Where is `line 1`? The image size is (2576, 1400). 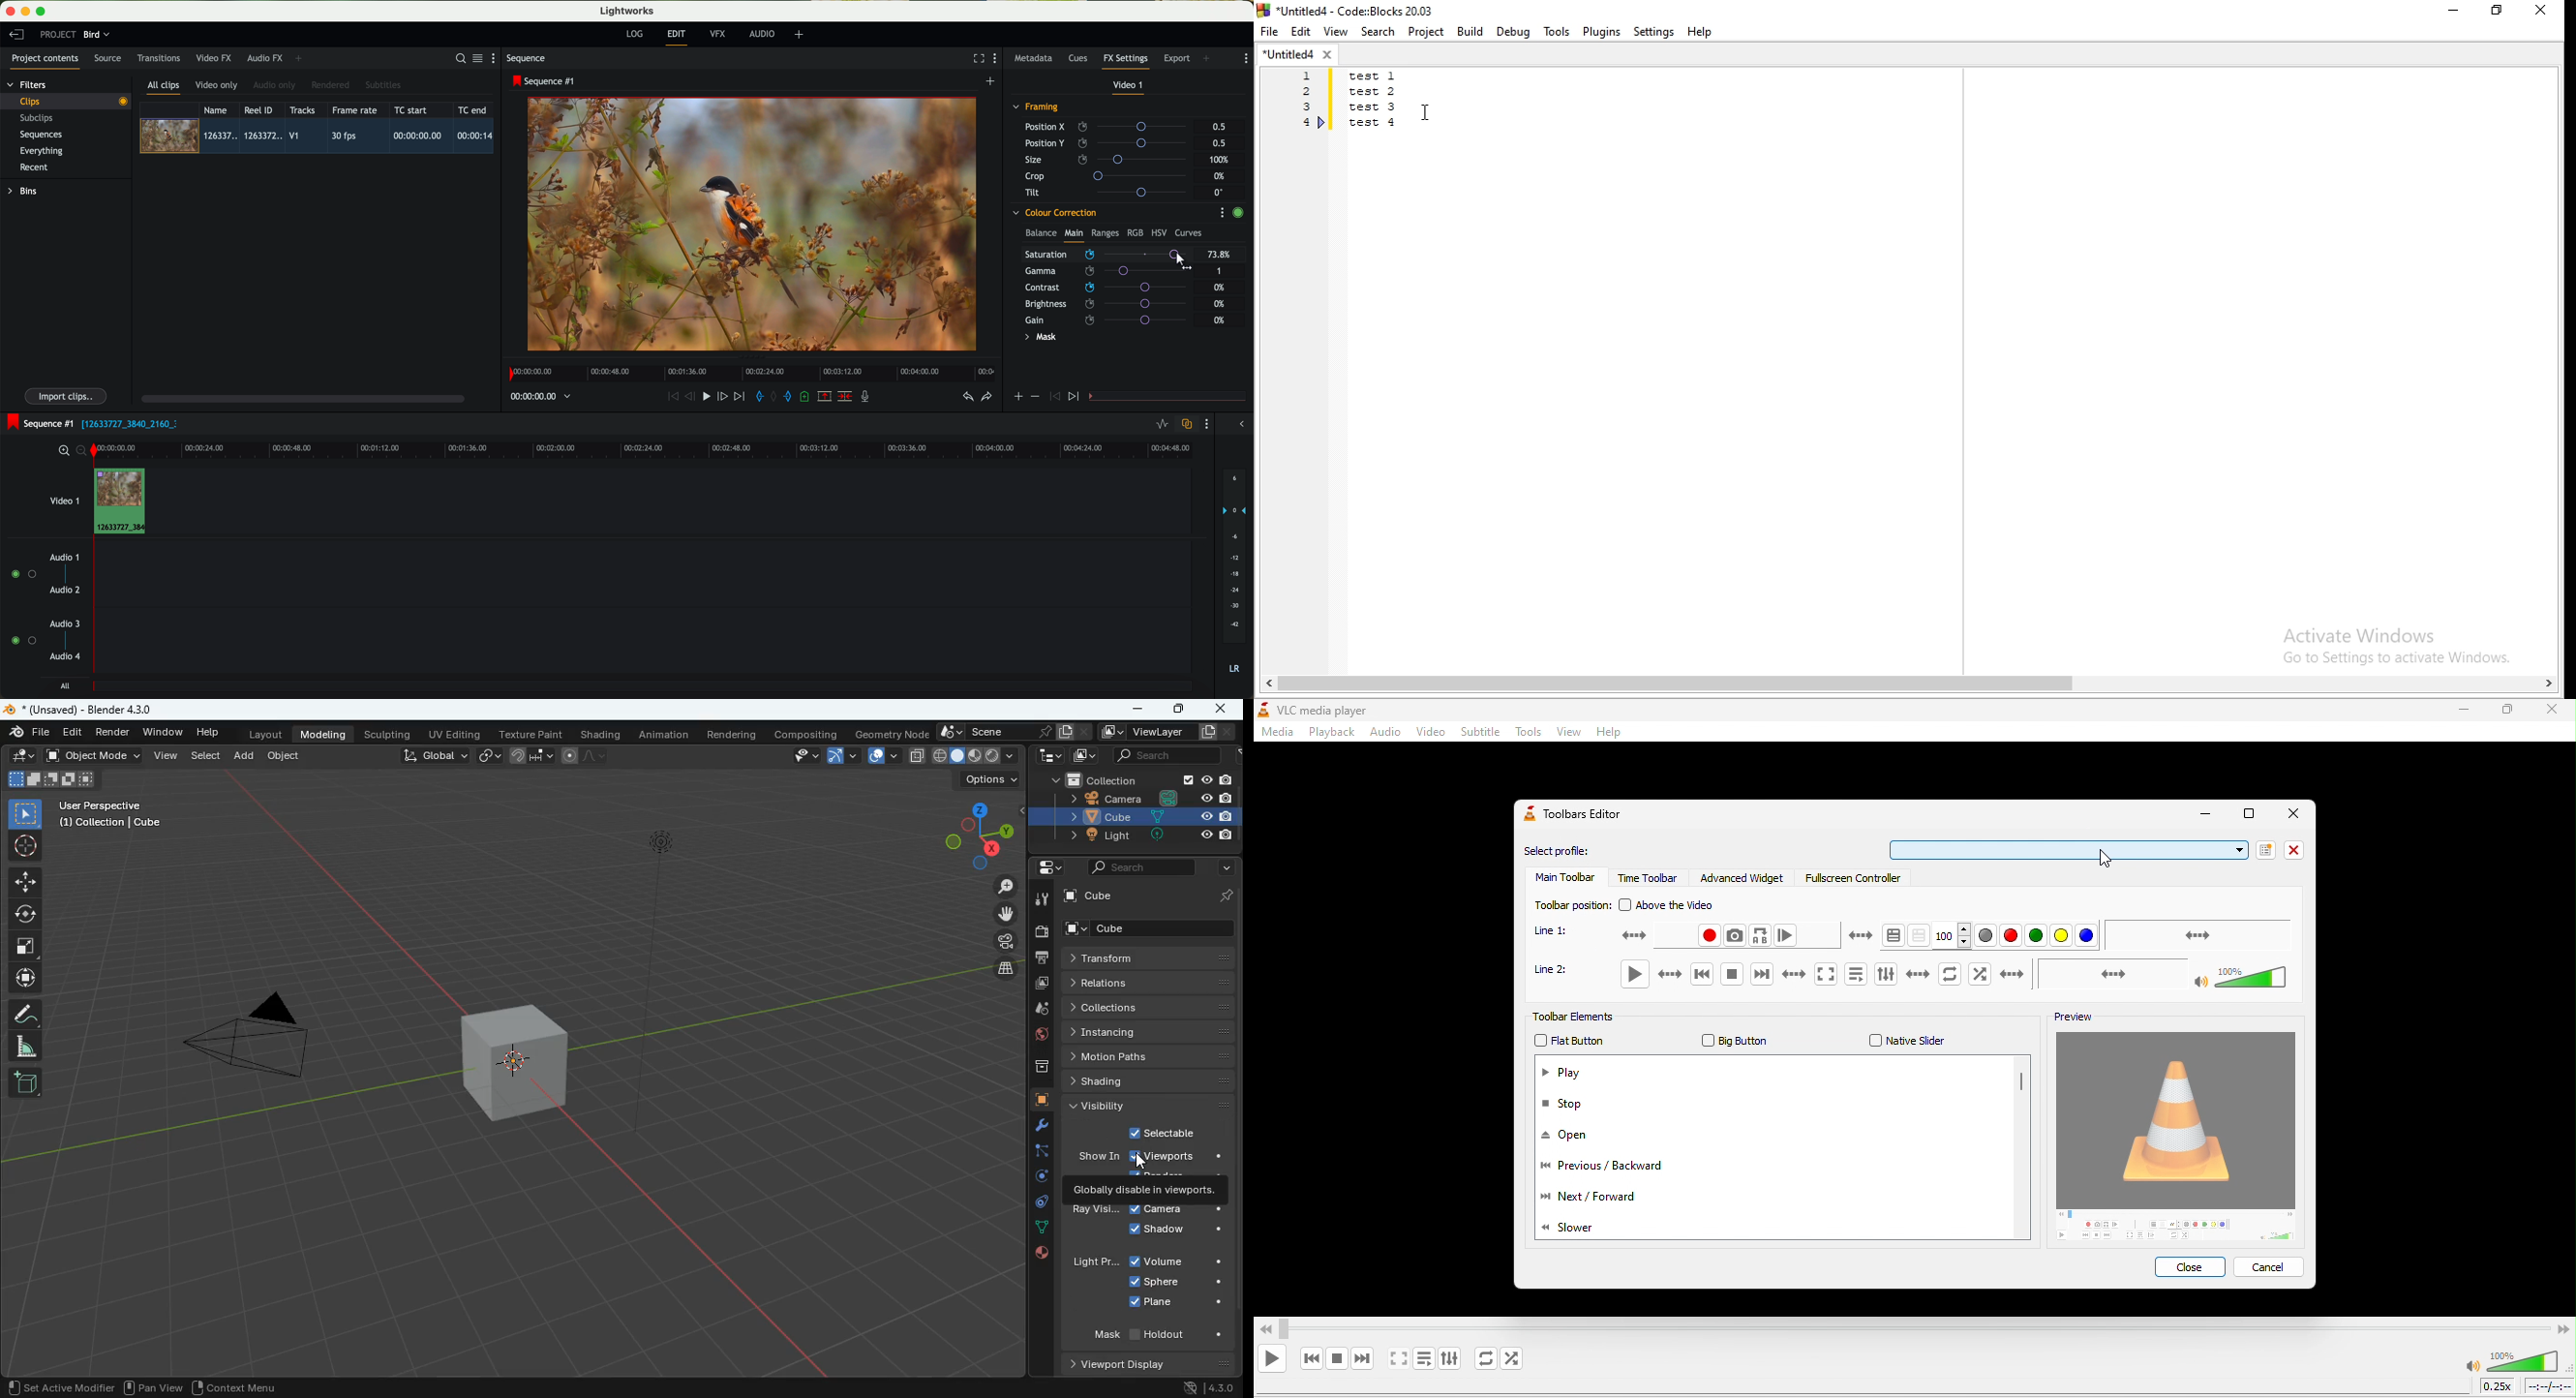 line 1 is located at coordinates (1554, 931).